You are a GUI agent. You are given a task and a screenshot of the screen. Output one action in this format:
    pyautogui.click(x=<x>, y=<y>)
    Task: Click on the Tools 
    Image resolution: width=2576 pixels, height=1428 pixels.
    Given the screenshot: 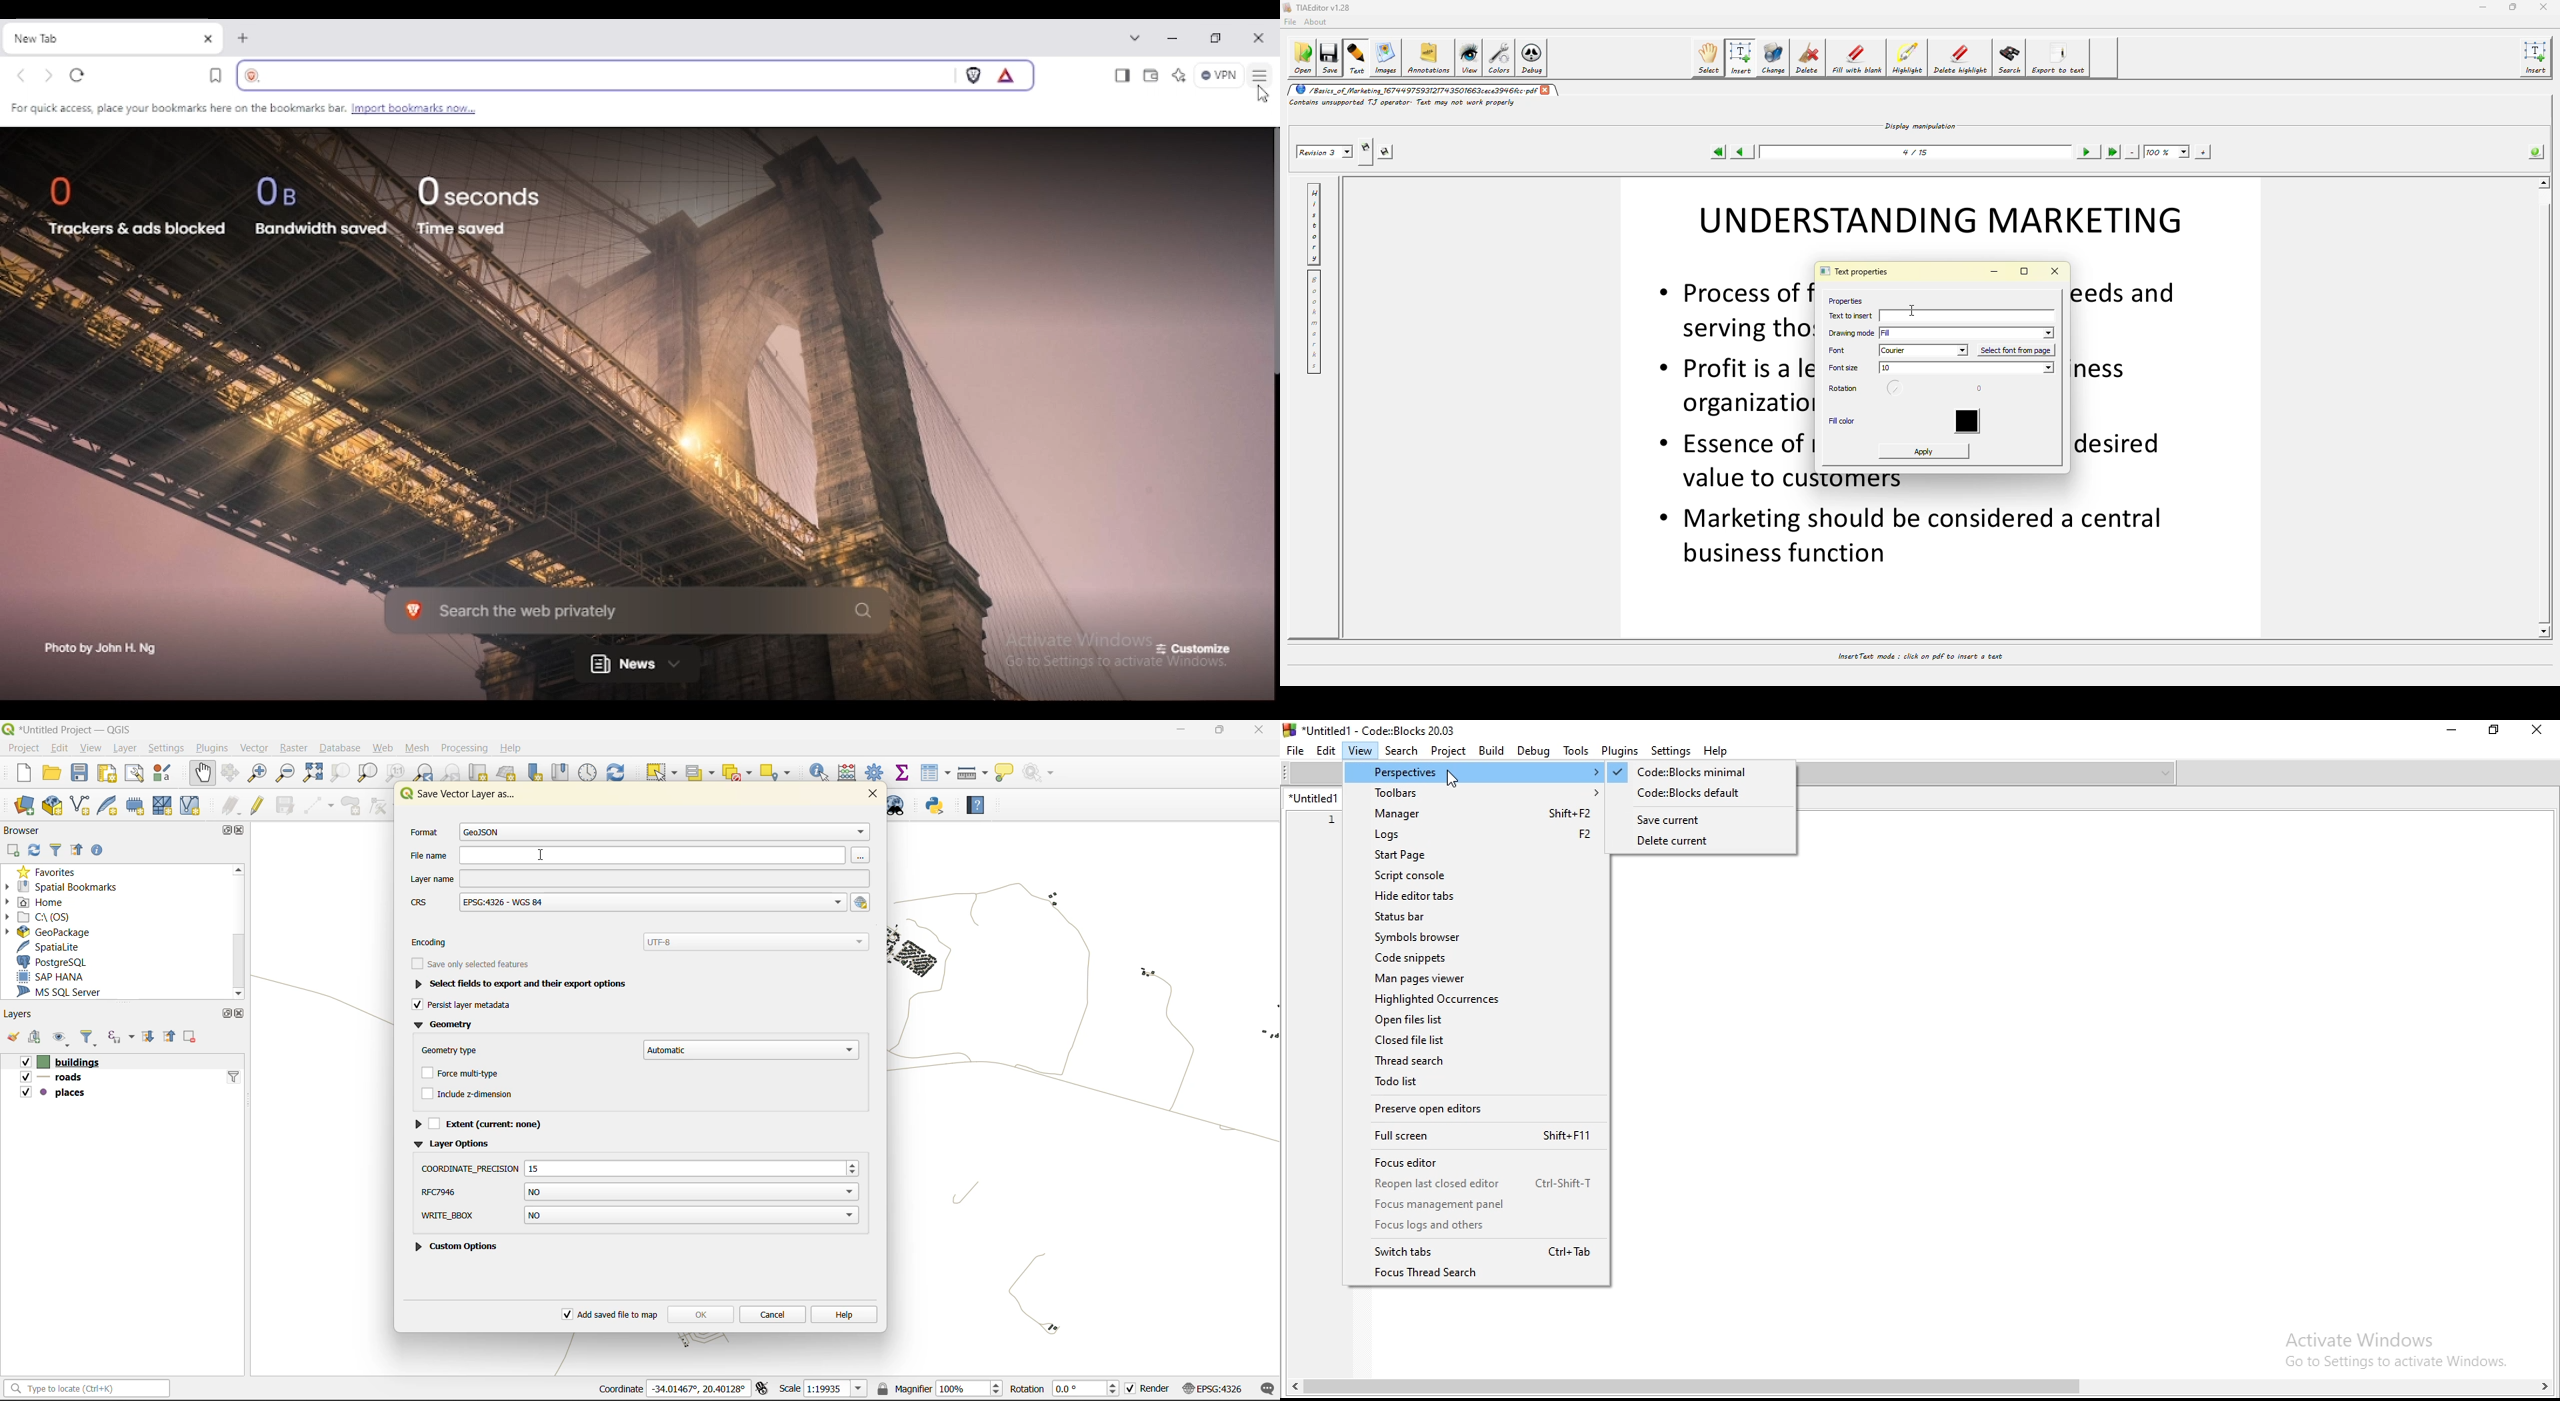 What is the action you would take?
    pyautogui.click(x=1575, y=750)
    